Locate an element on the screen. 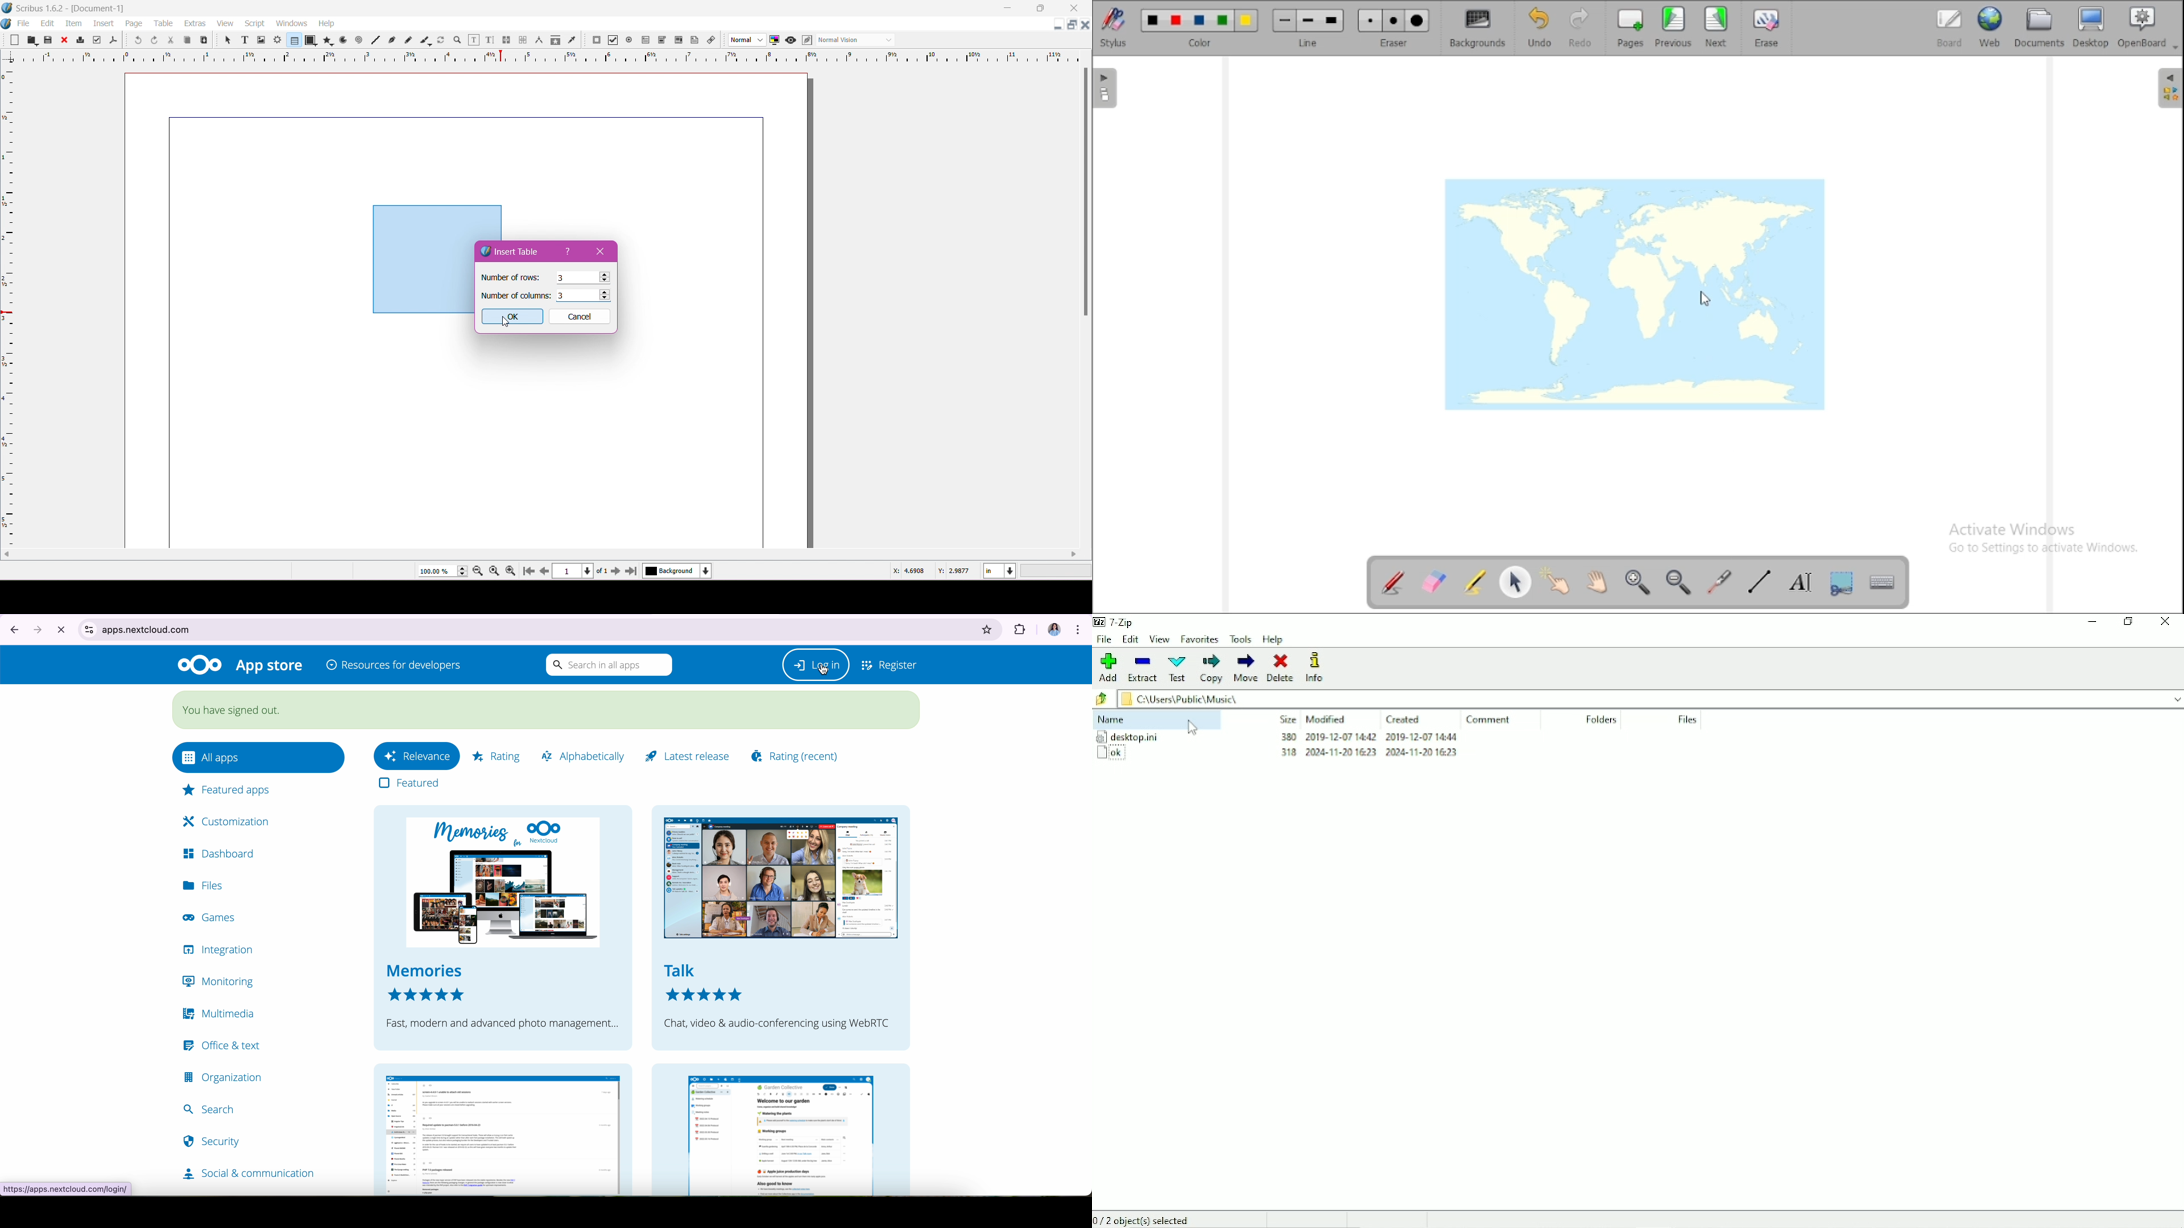 The image size is (2184, 1232). Open is located at coordinates (33, 39).